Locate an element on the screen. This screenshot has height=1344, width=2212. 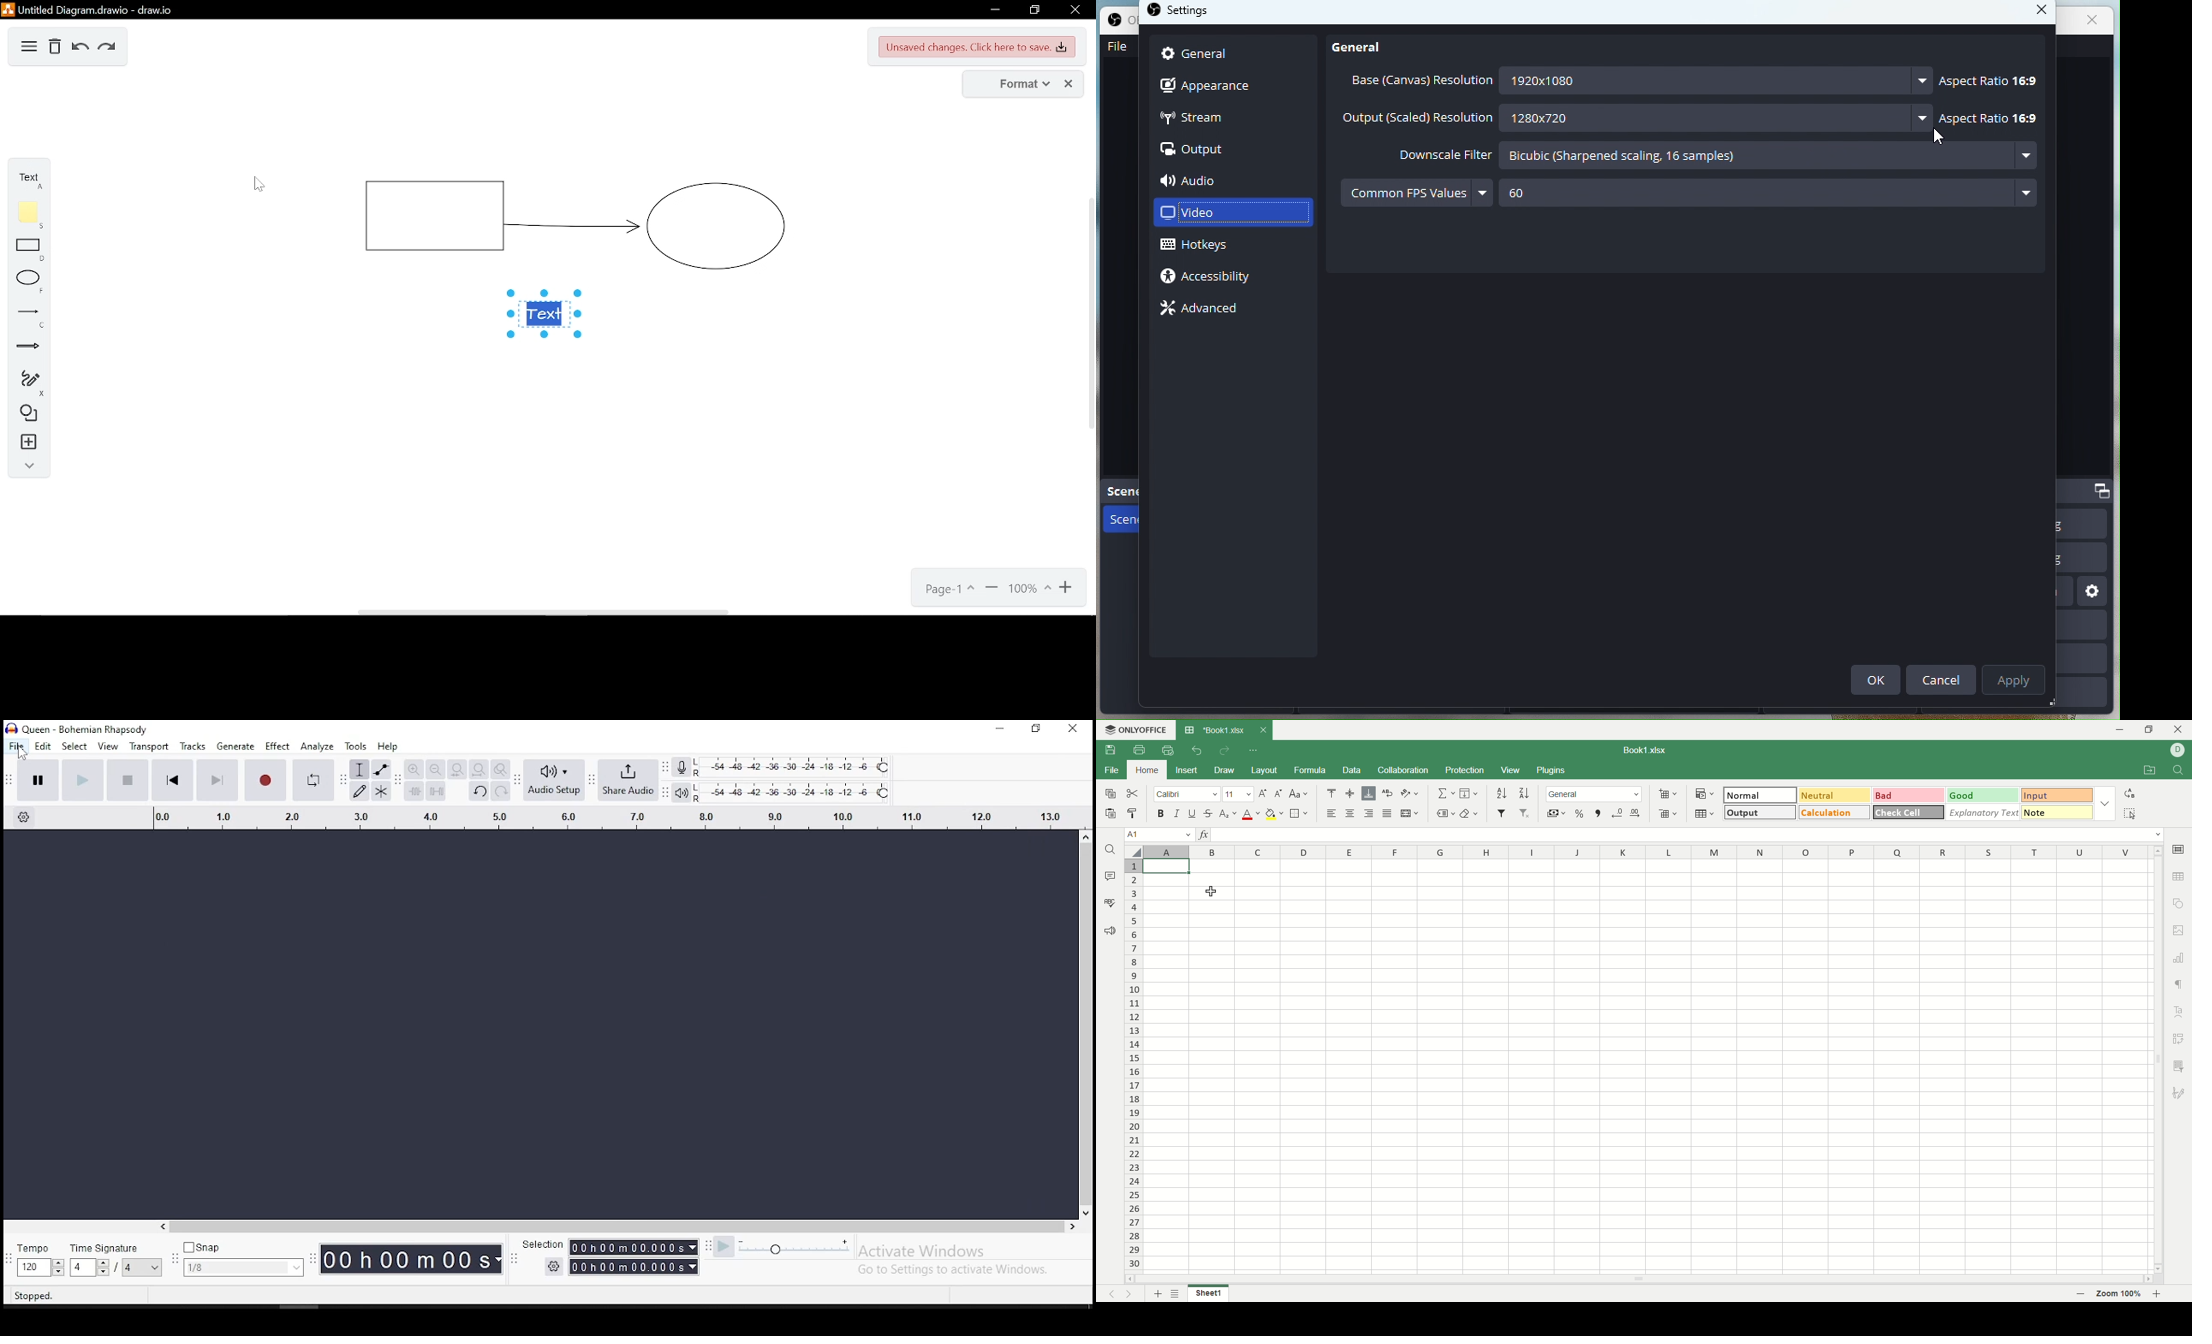
playback  is located at coordinates (682, 794).